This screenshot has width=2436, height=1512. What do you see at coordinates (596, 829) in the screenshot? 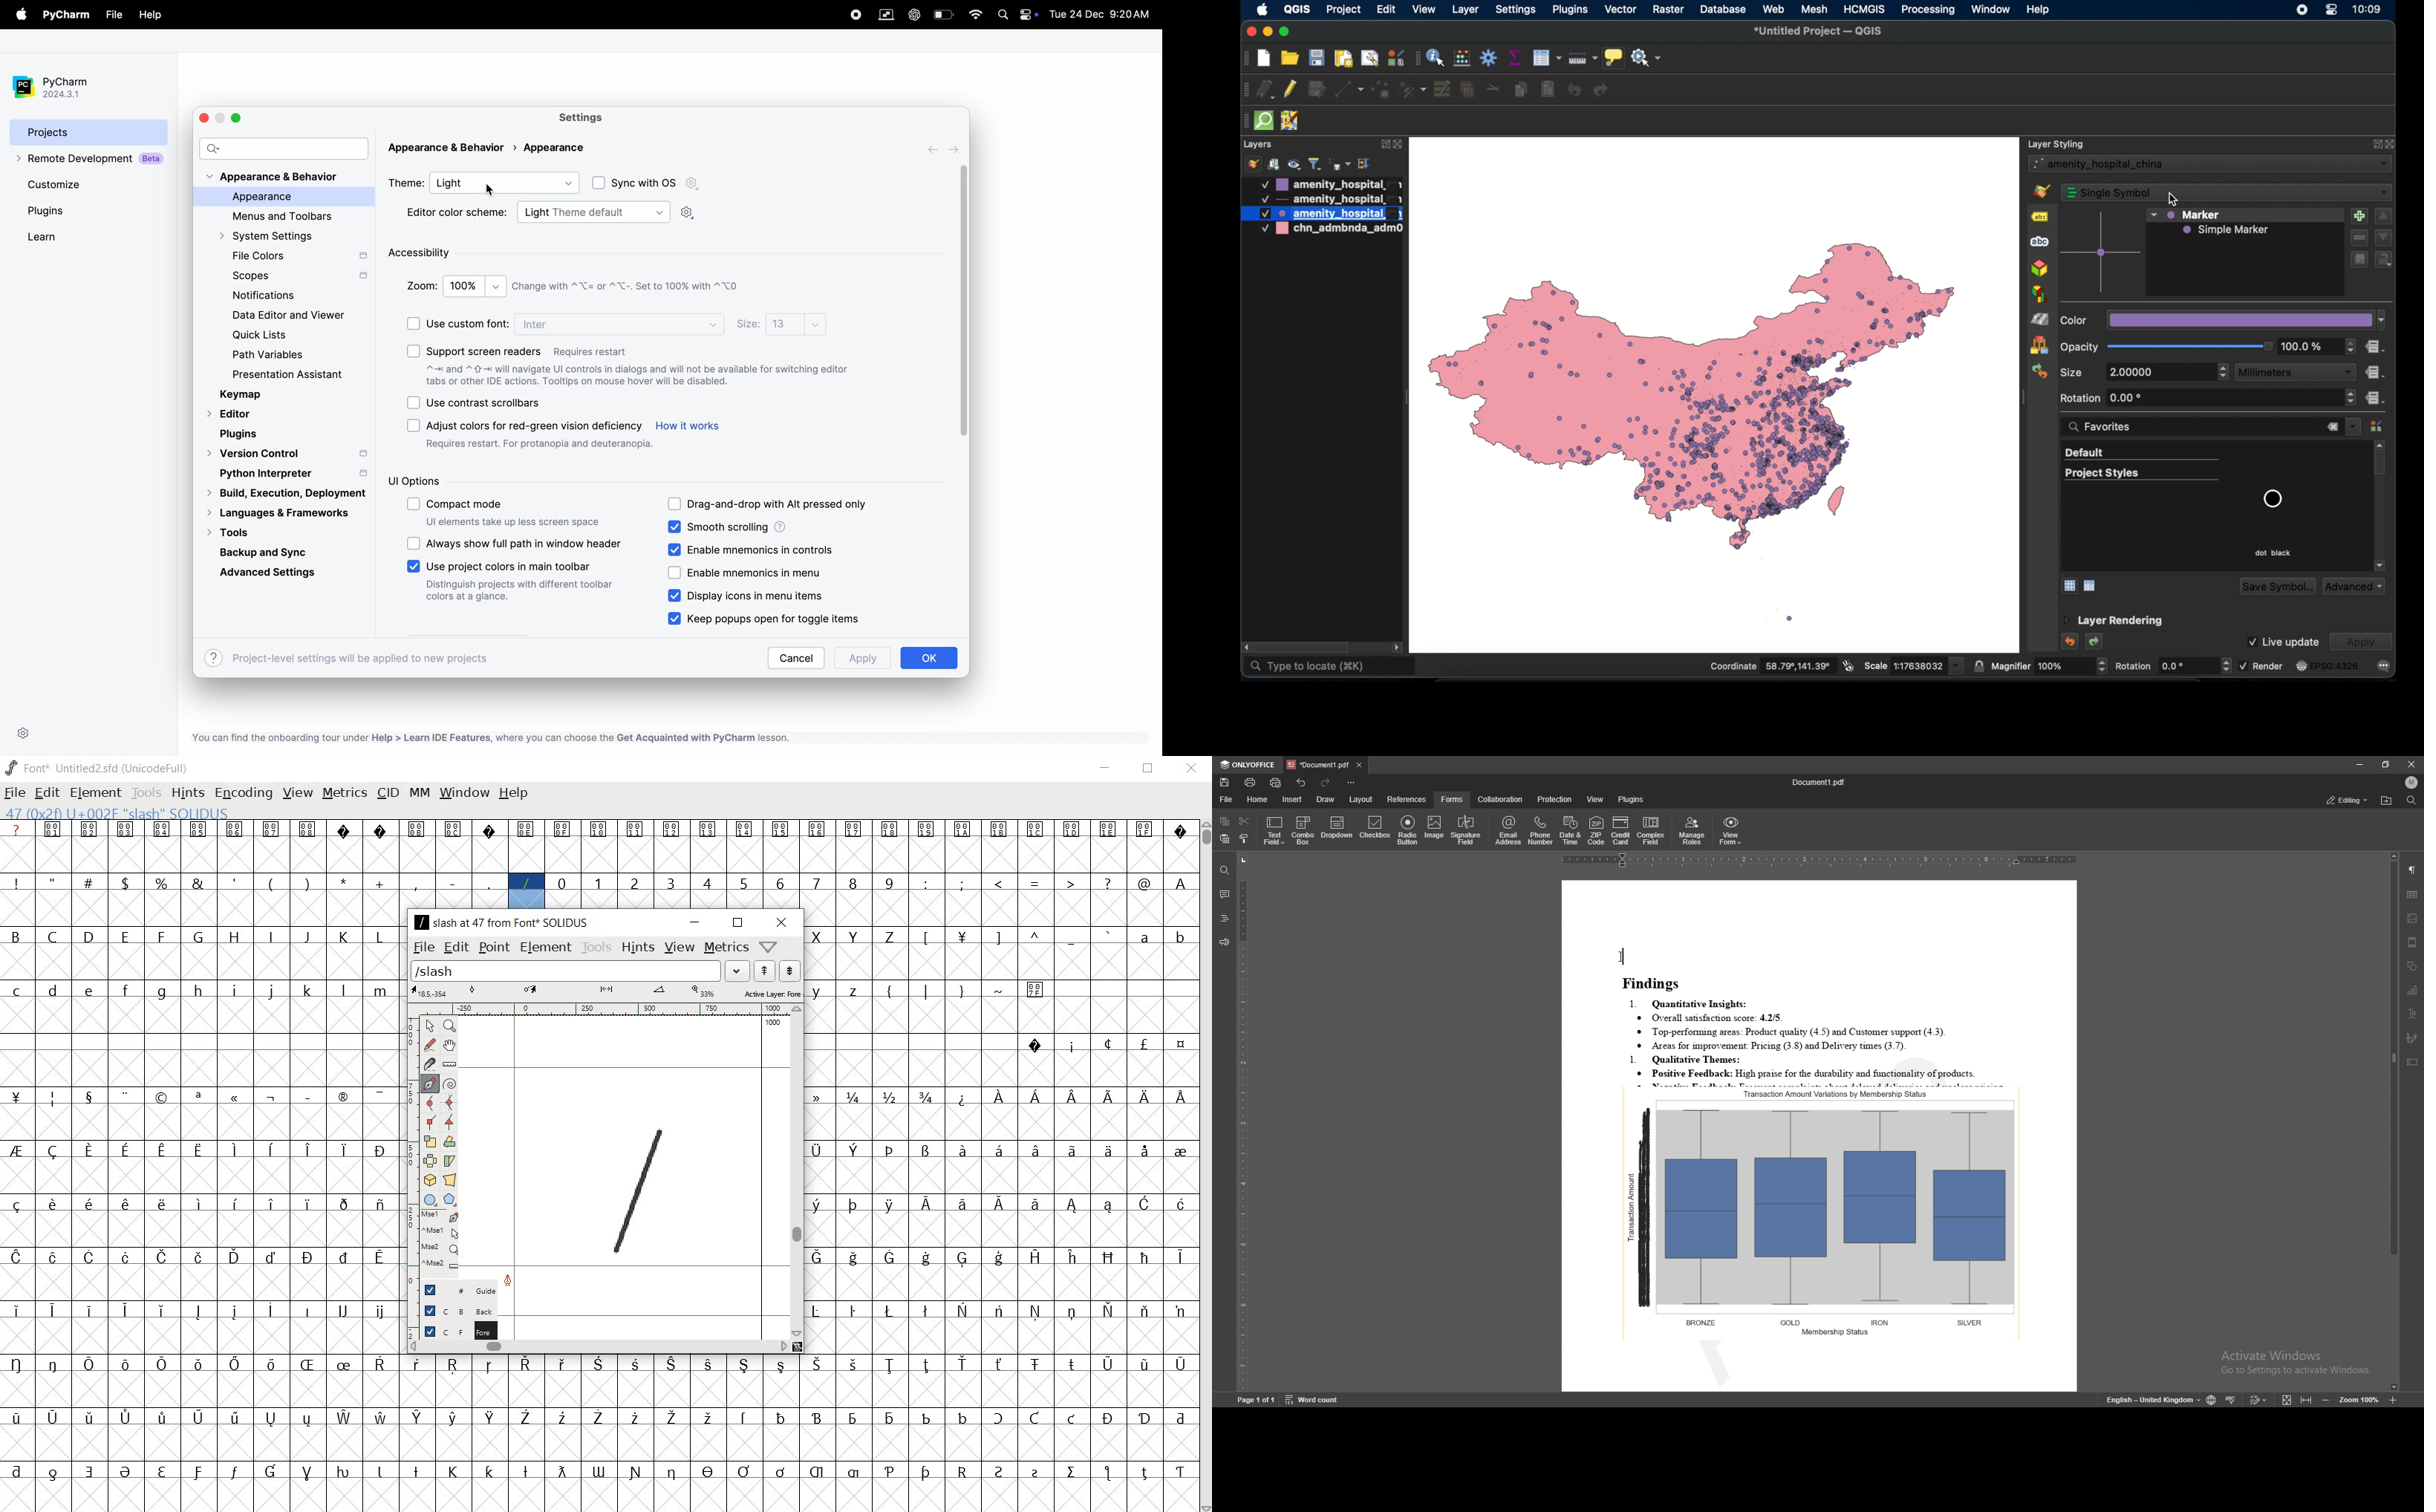
I see `special symbols` at bounding box center [596, 829].